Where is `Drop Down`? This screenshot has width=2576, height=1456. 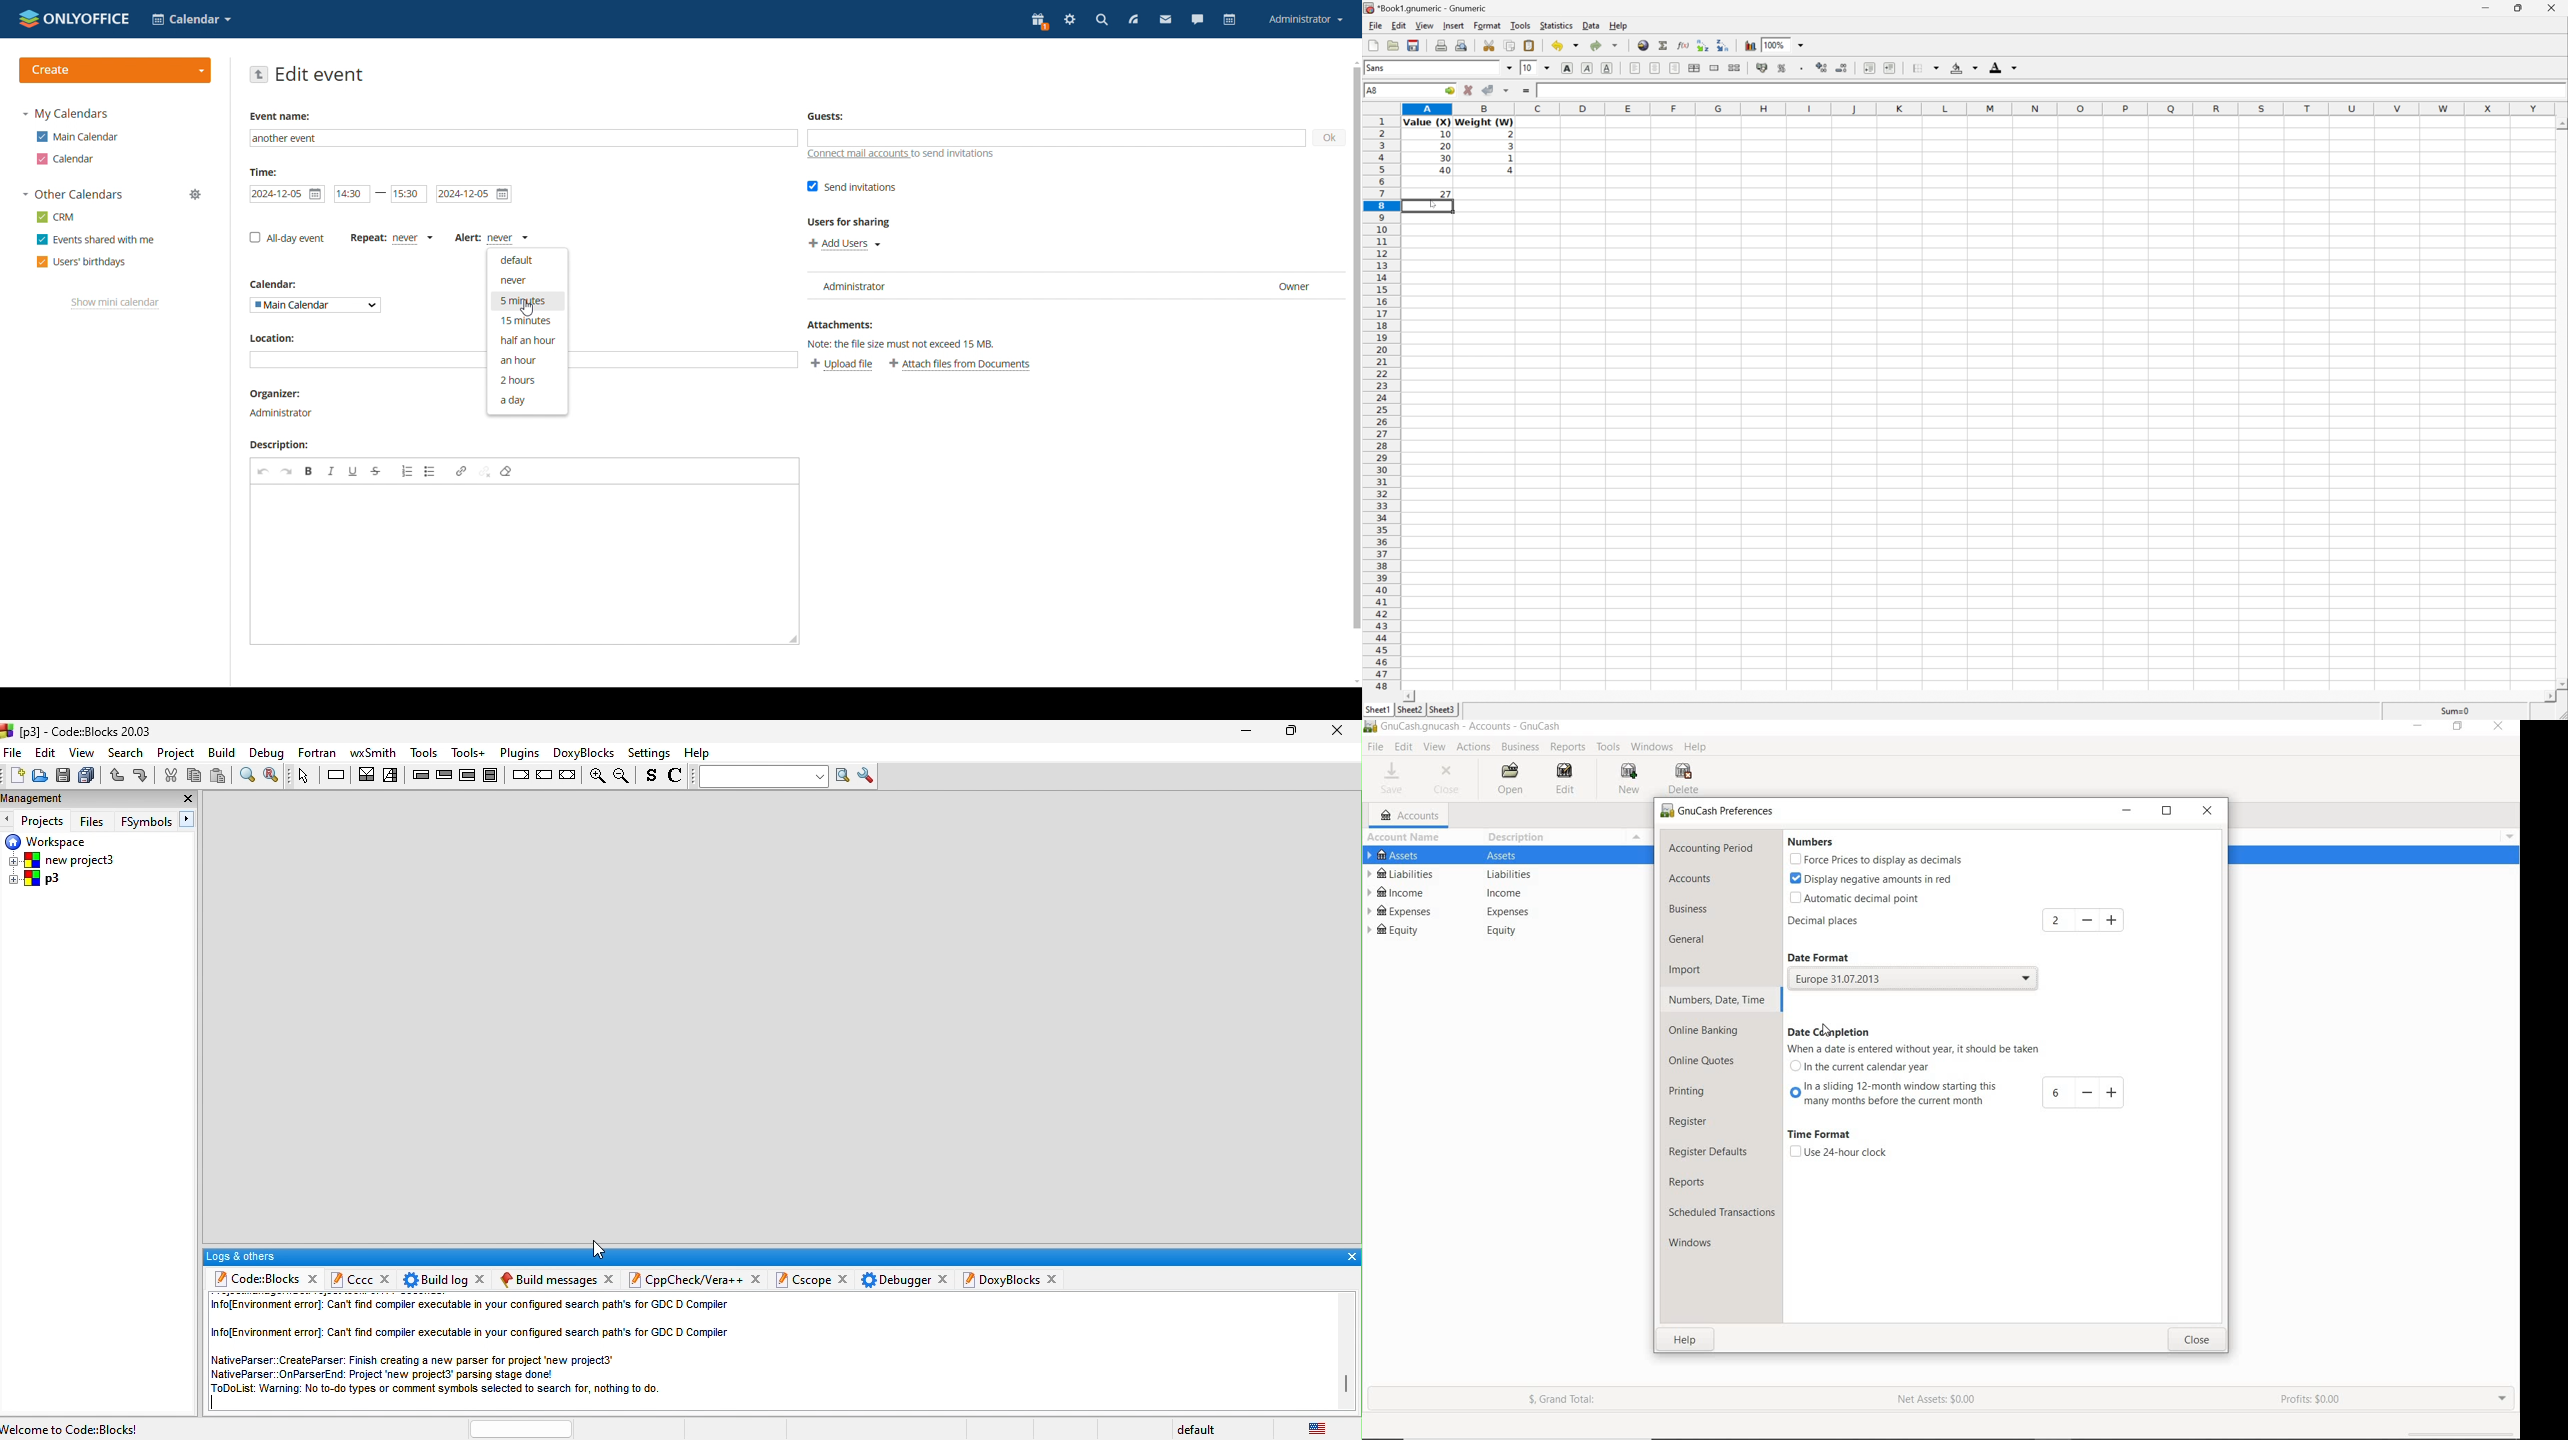 Drop Down is located at coordinates (1509, 68).